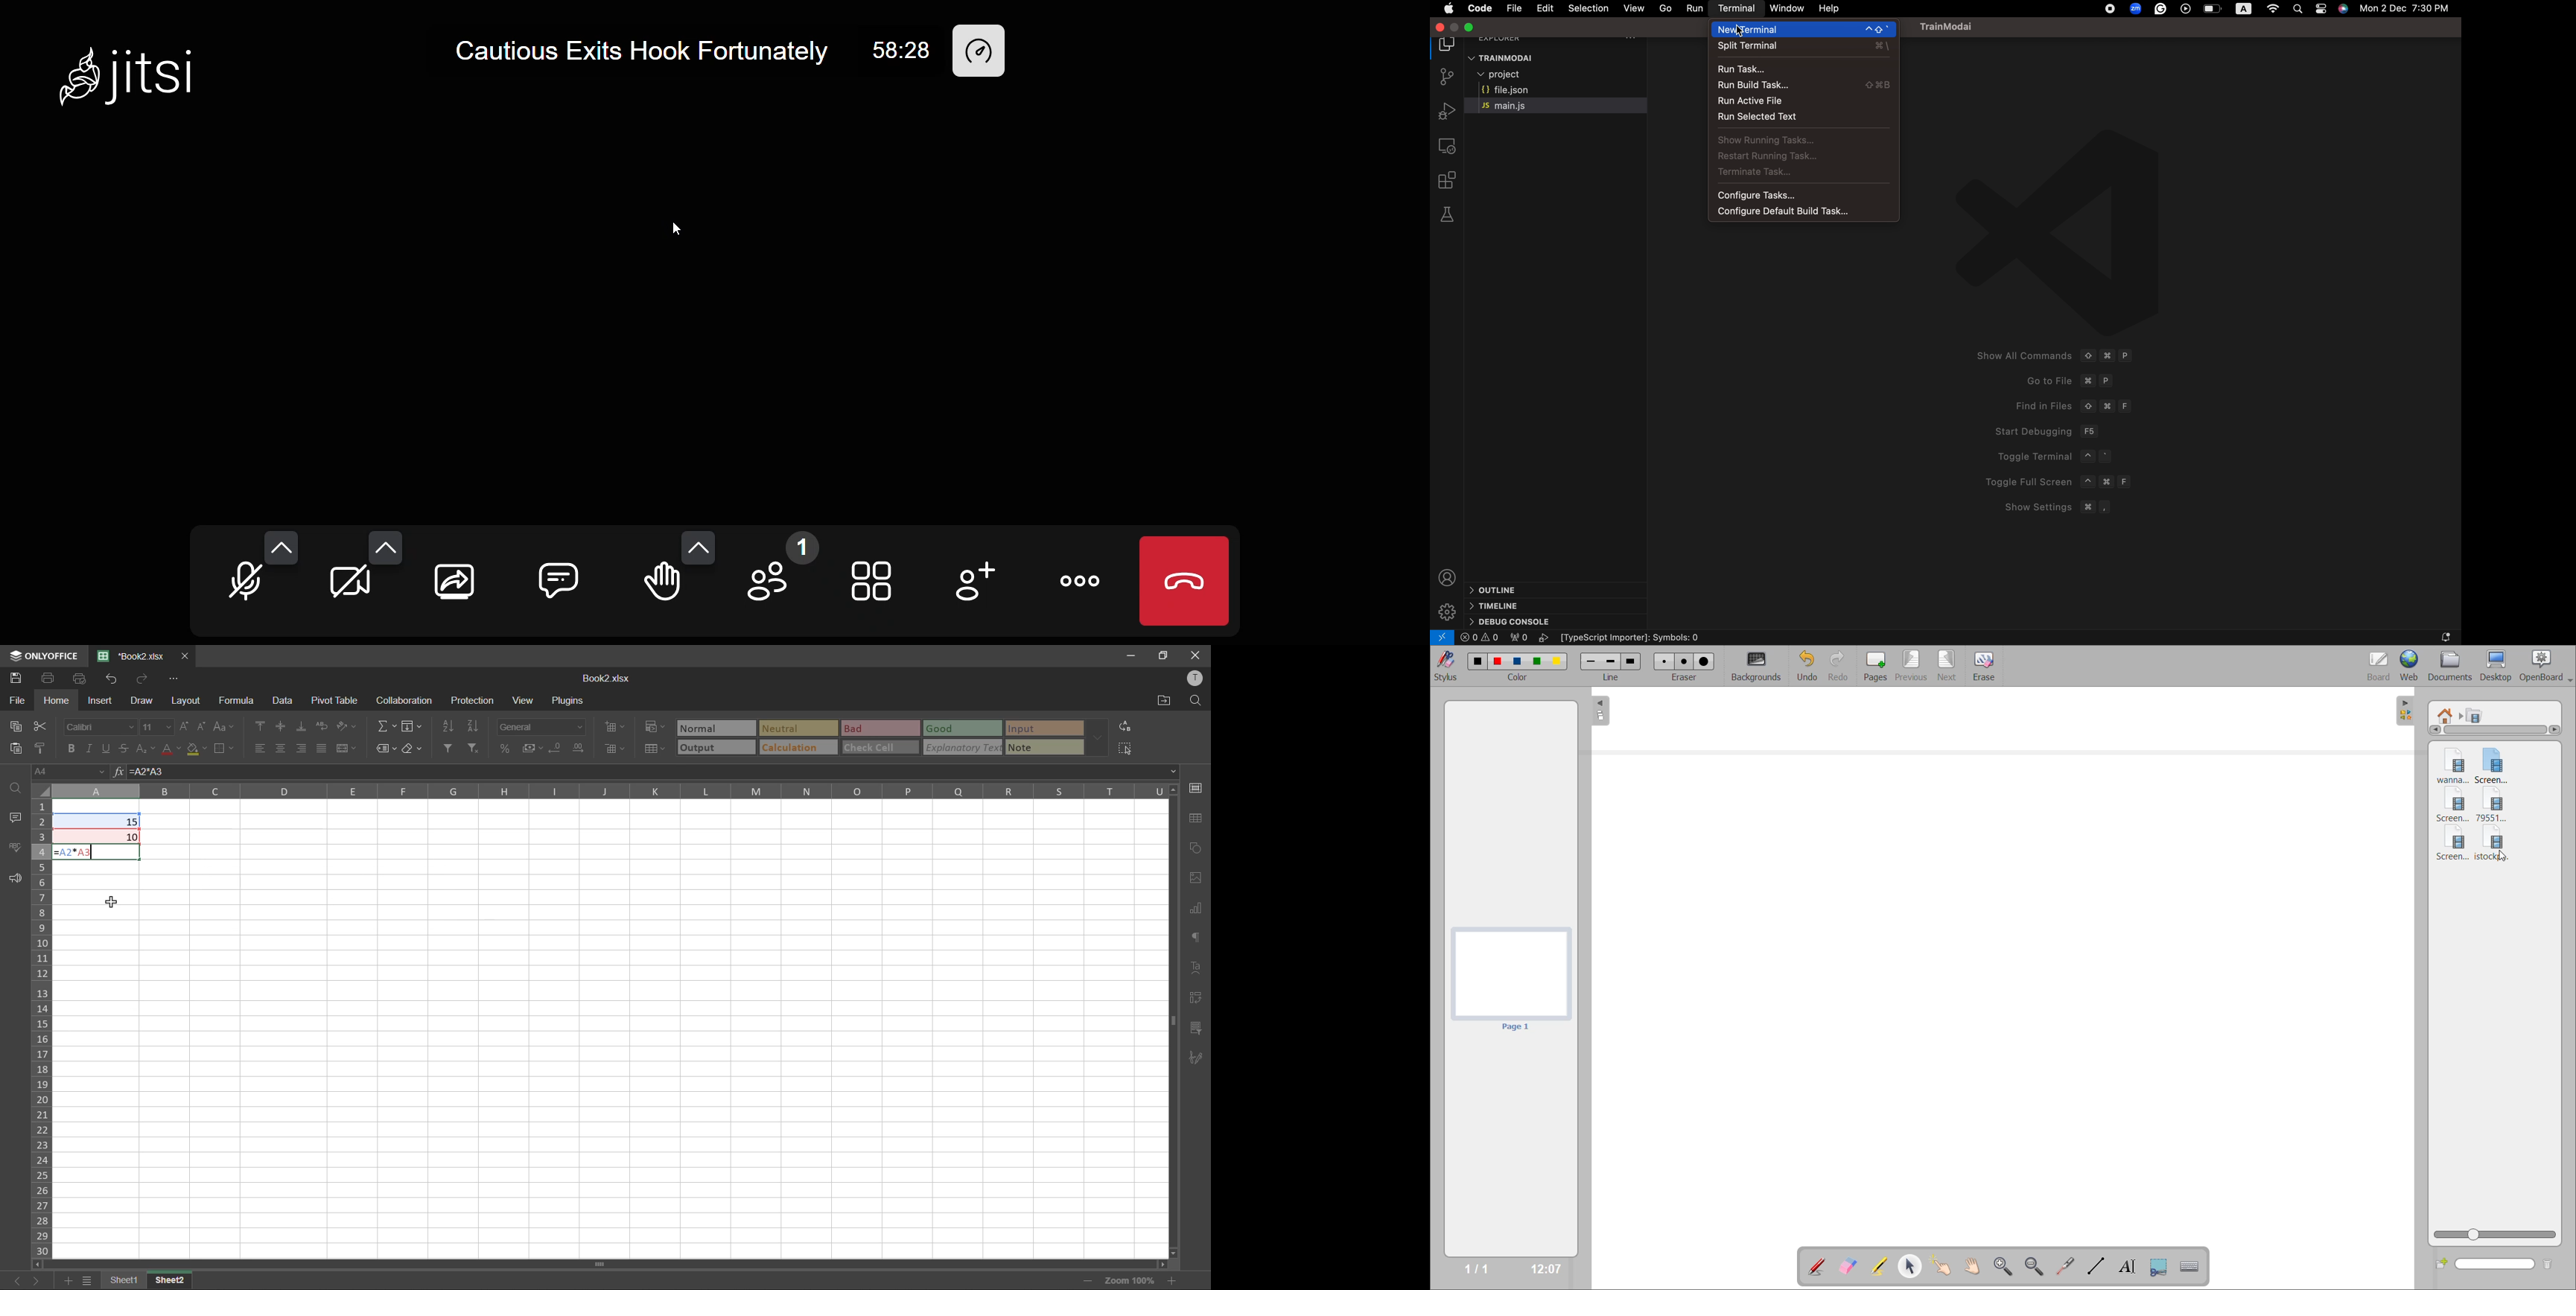  I want to click on merge and center, so click(351, 750).